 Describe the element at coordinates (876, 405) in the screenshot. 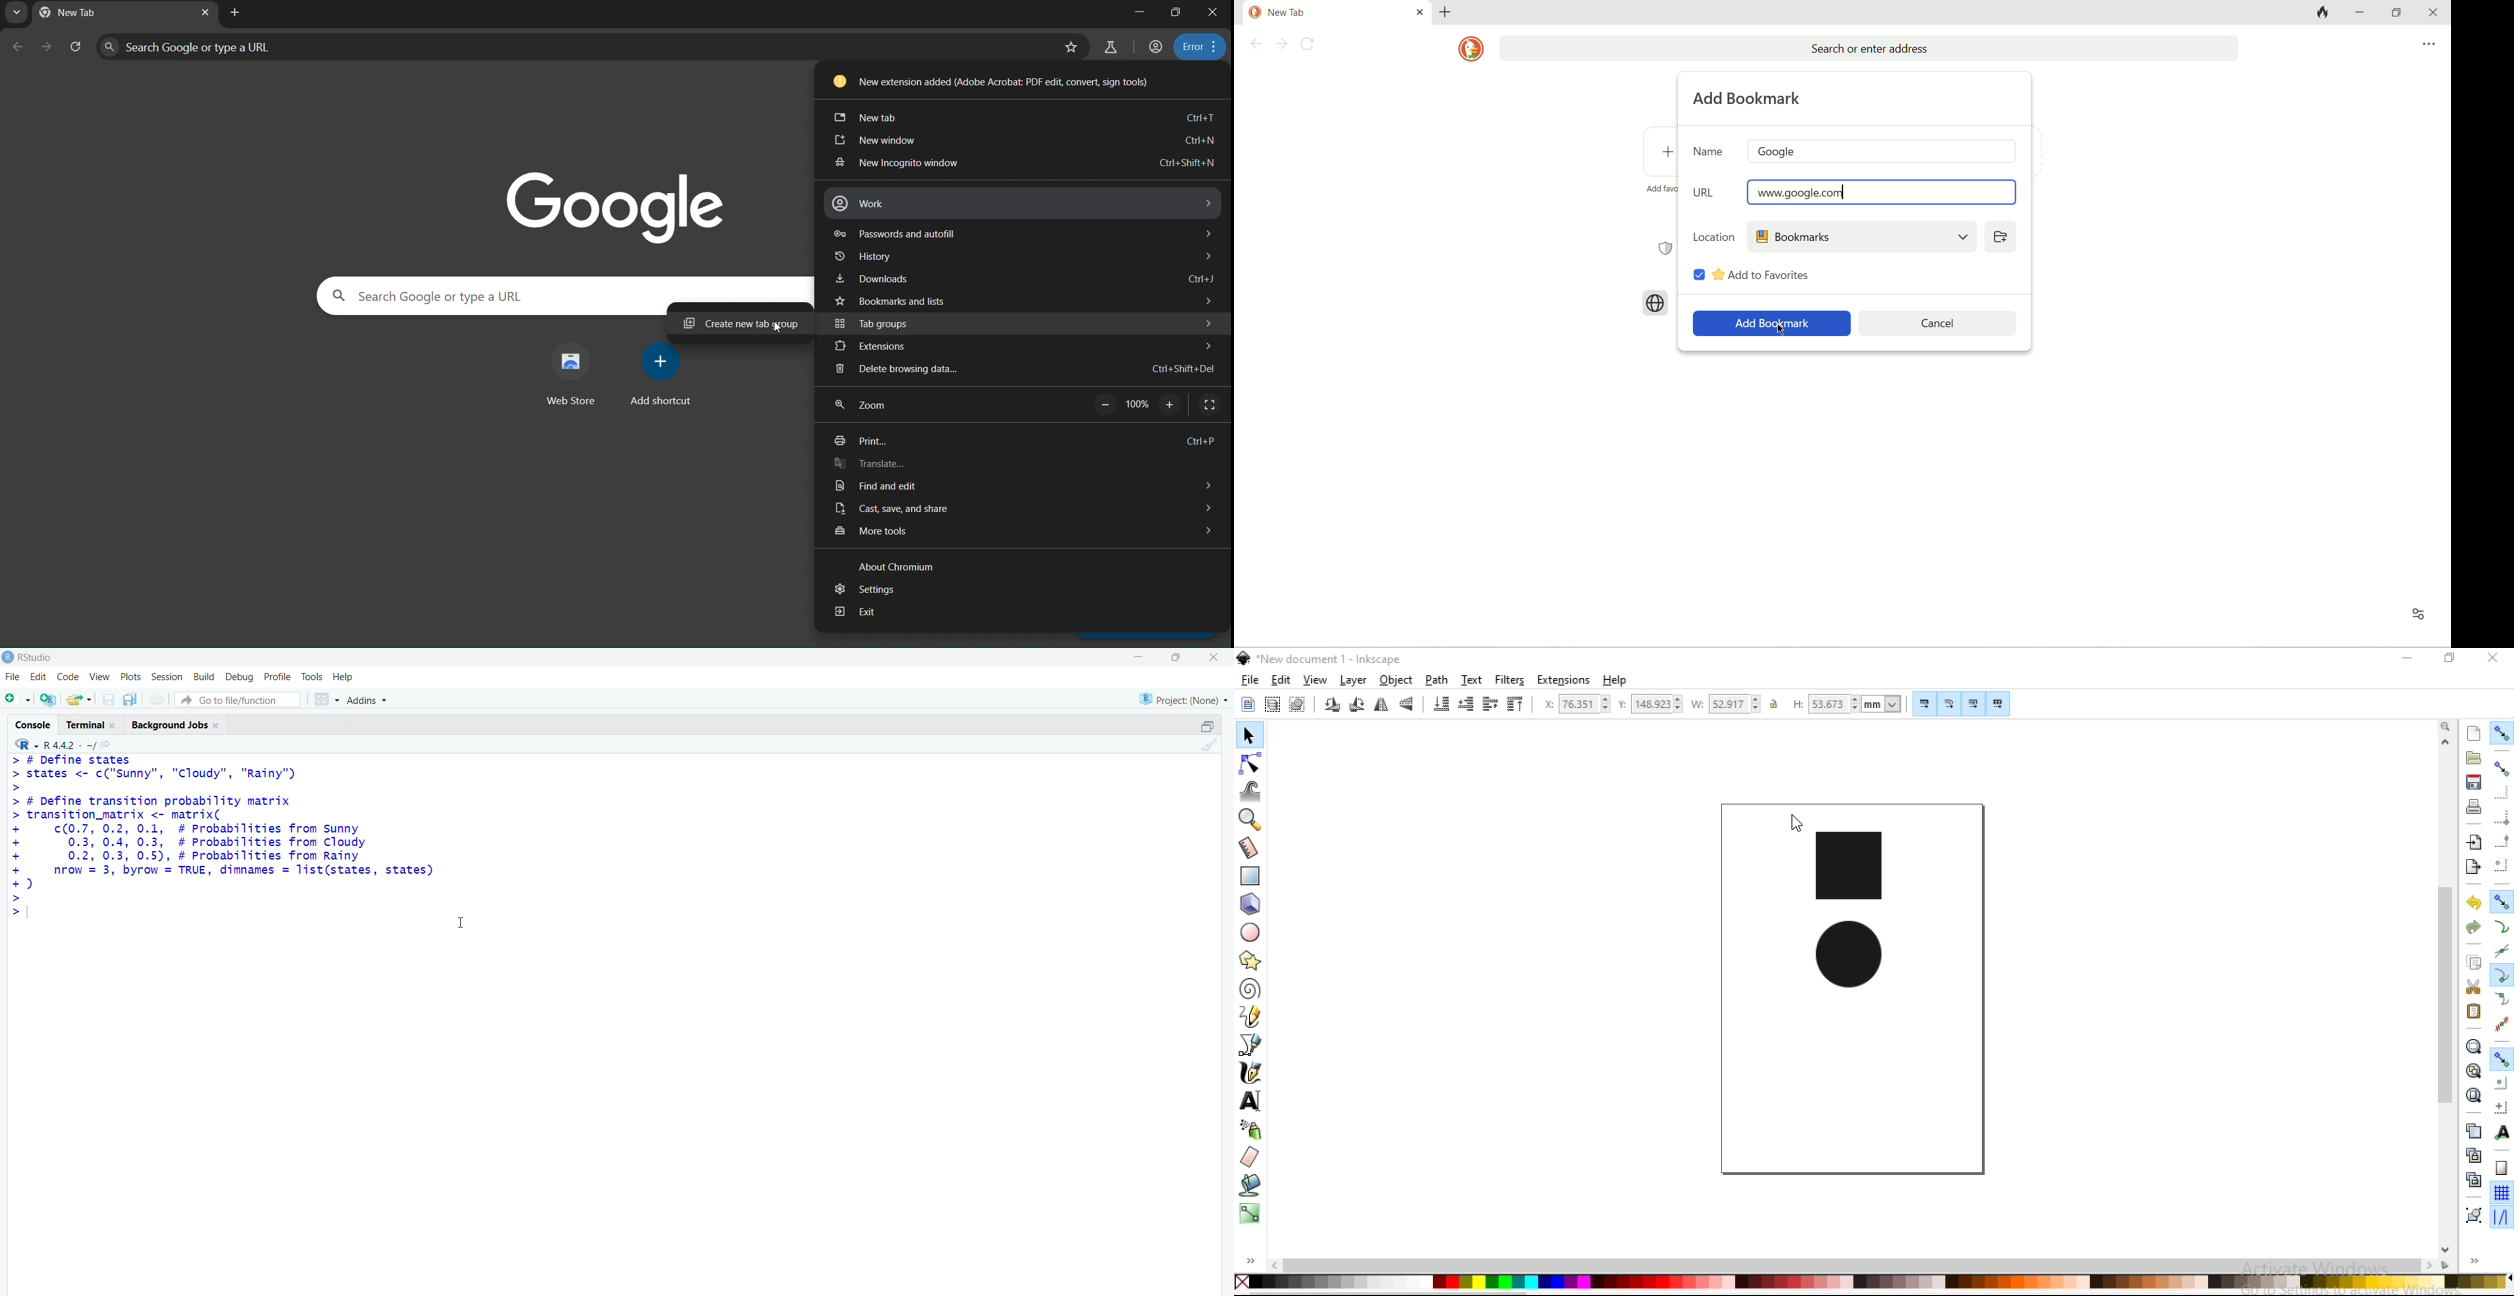

I see `zoom` at that location.